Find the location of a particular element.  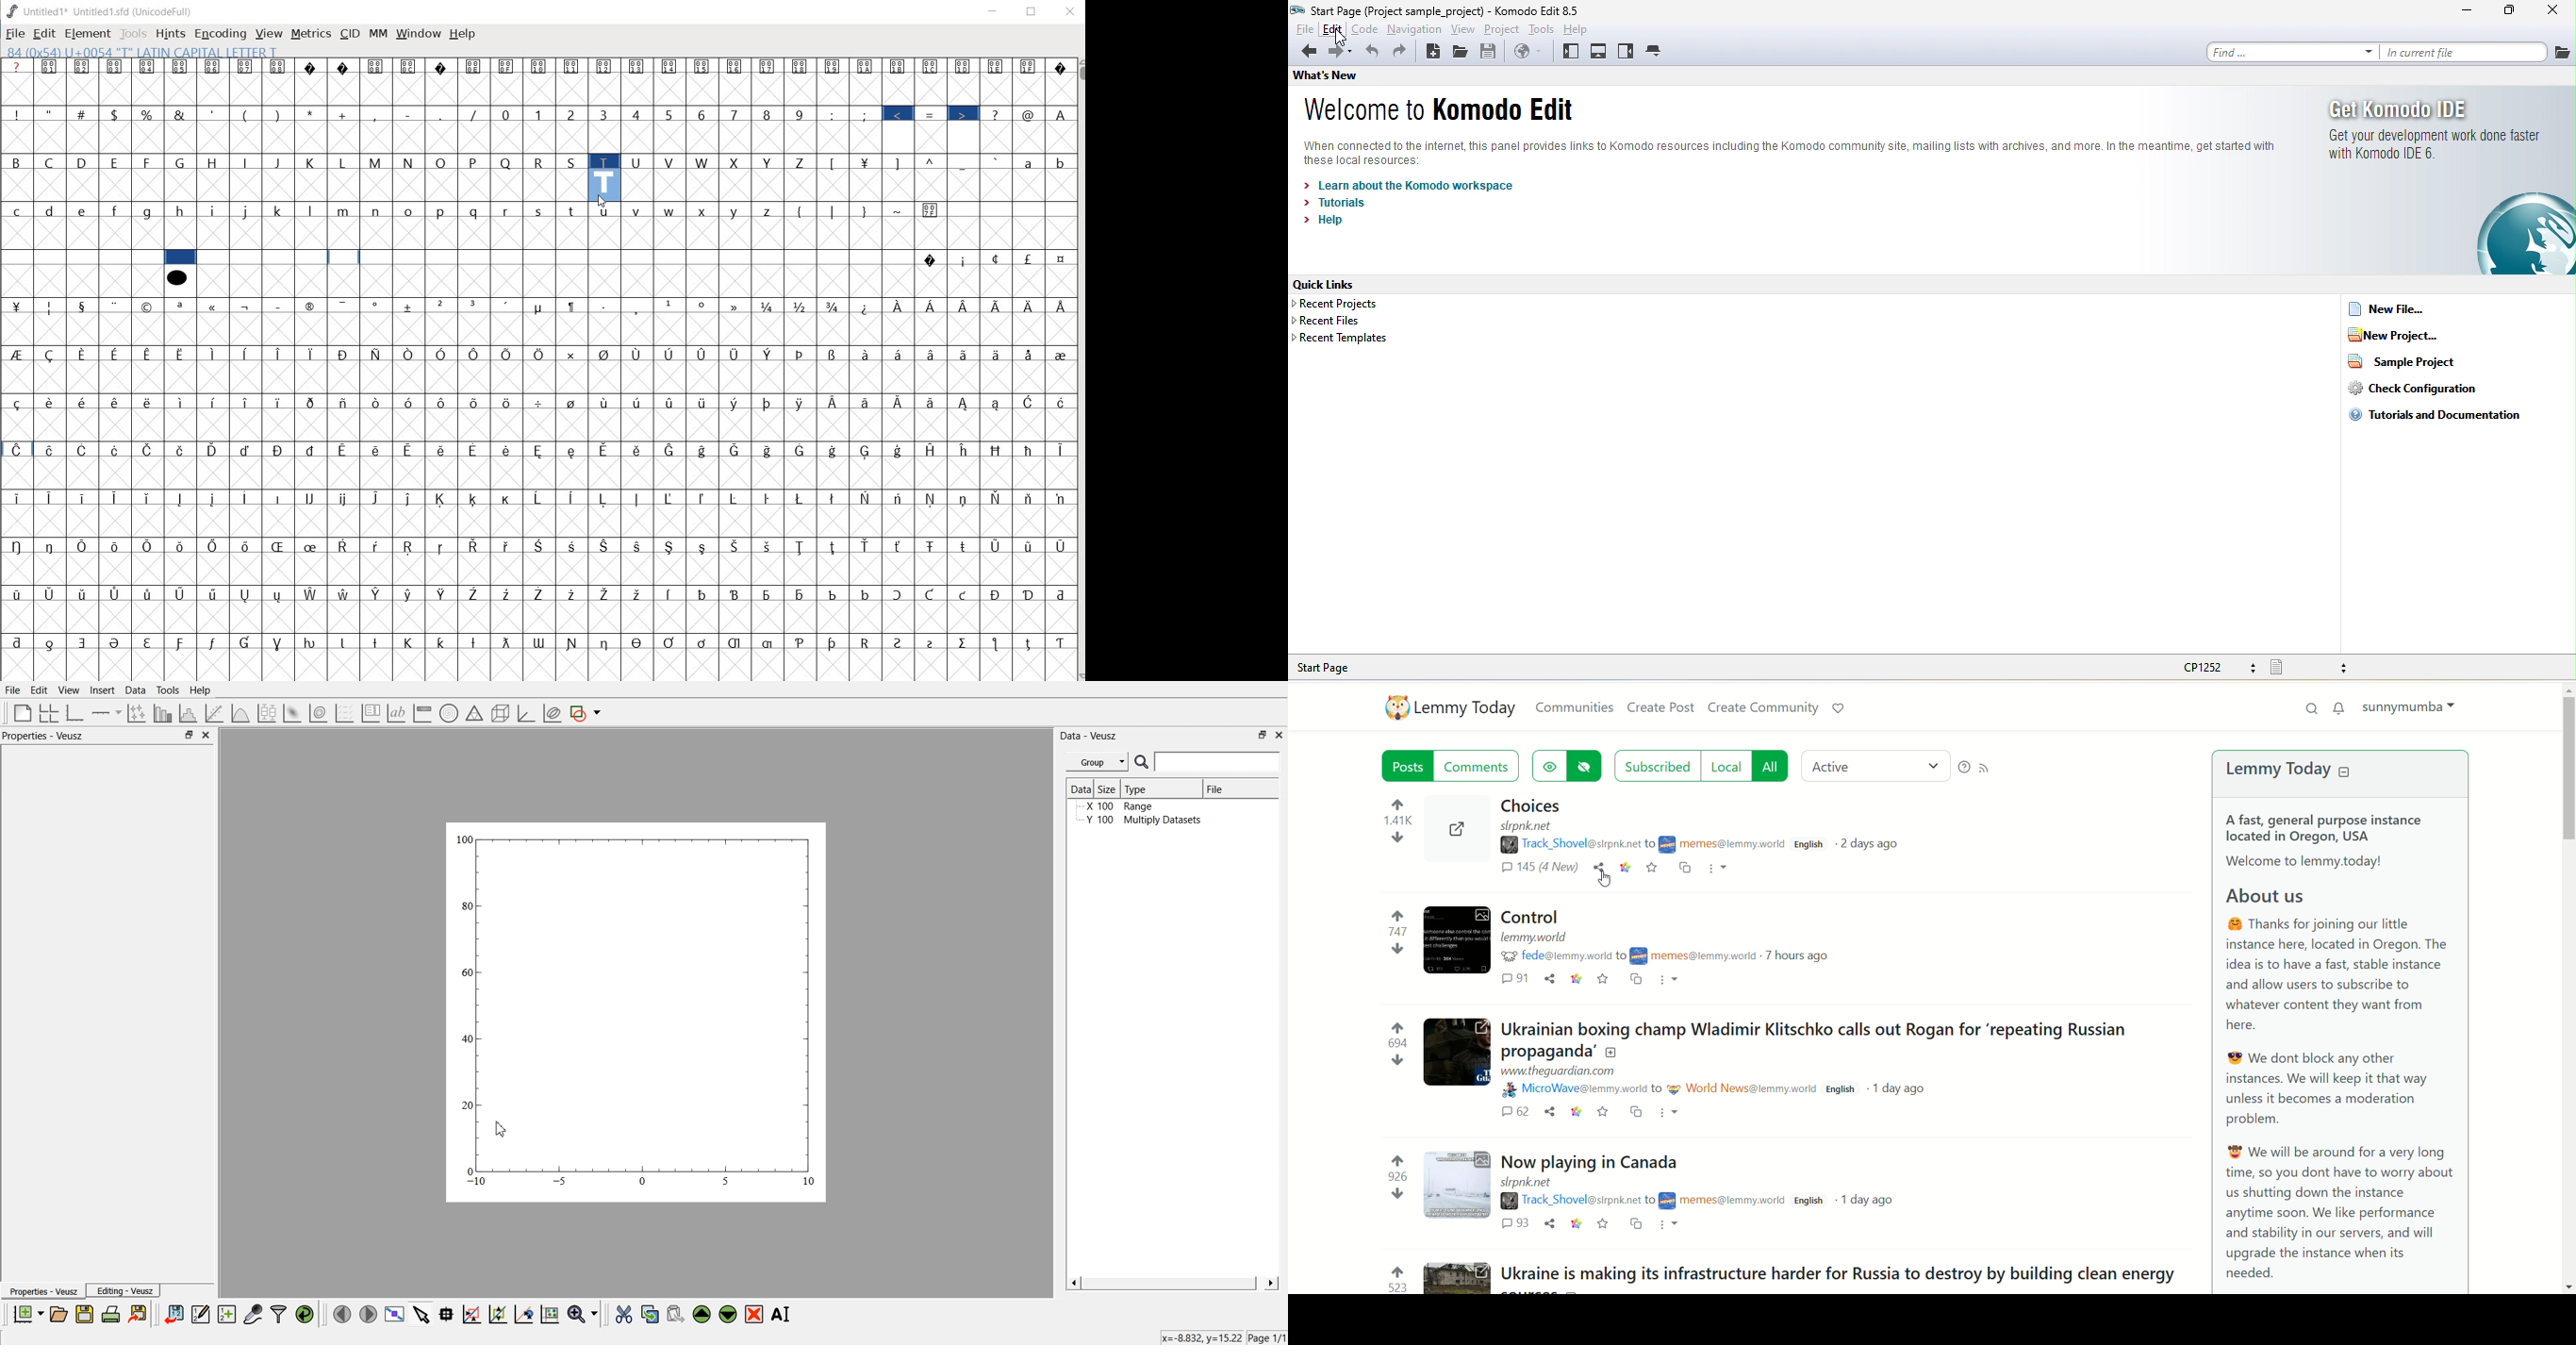

Symbol is located at coordinates (474, 67).